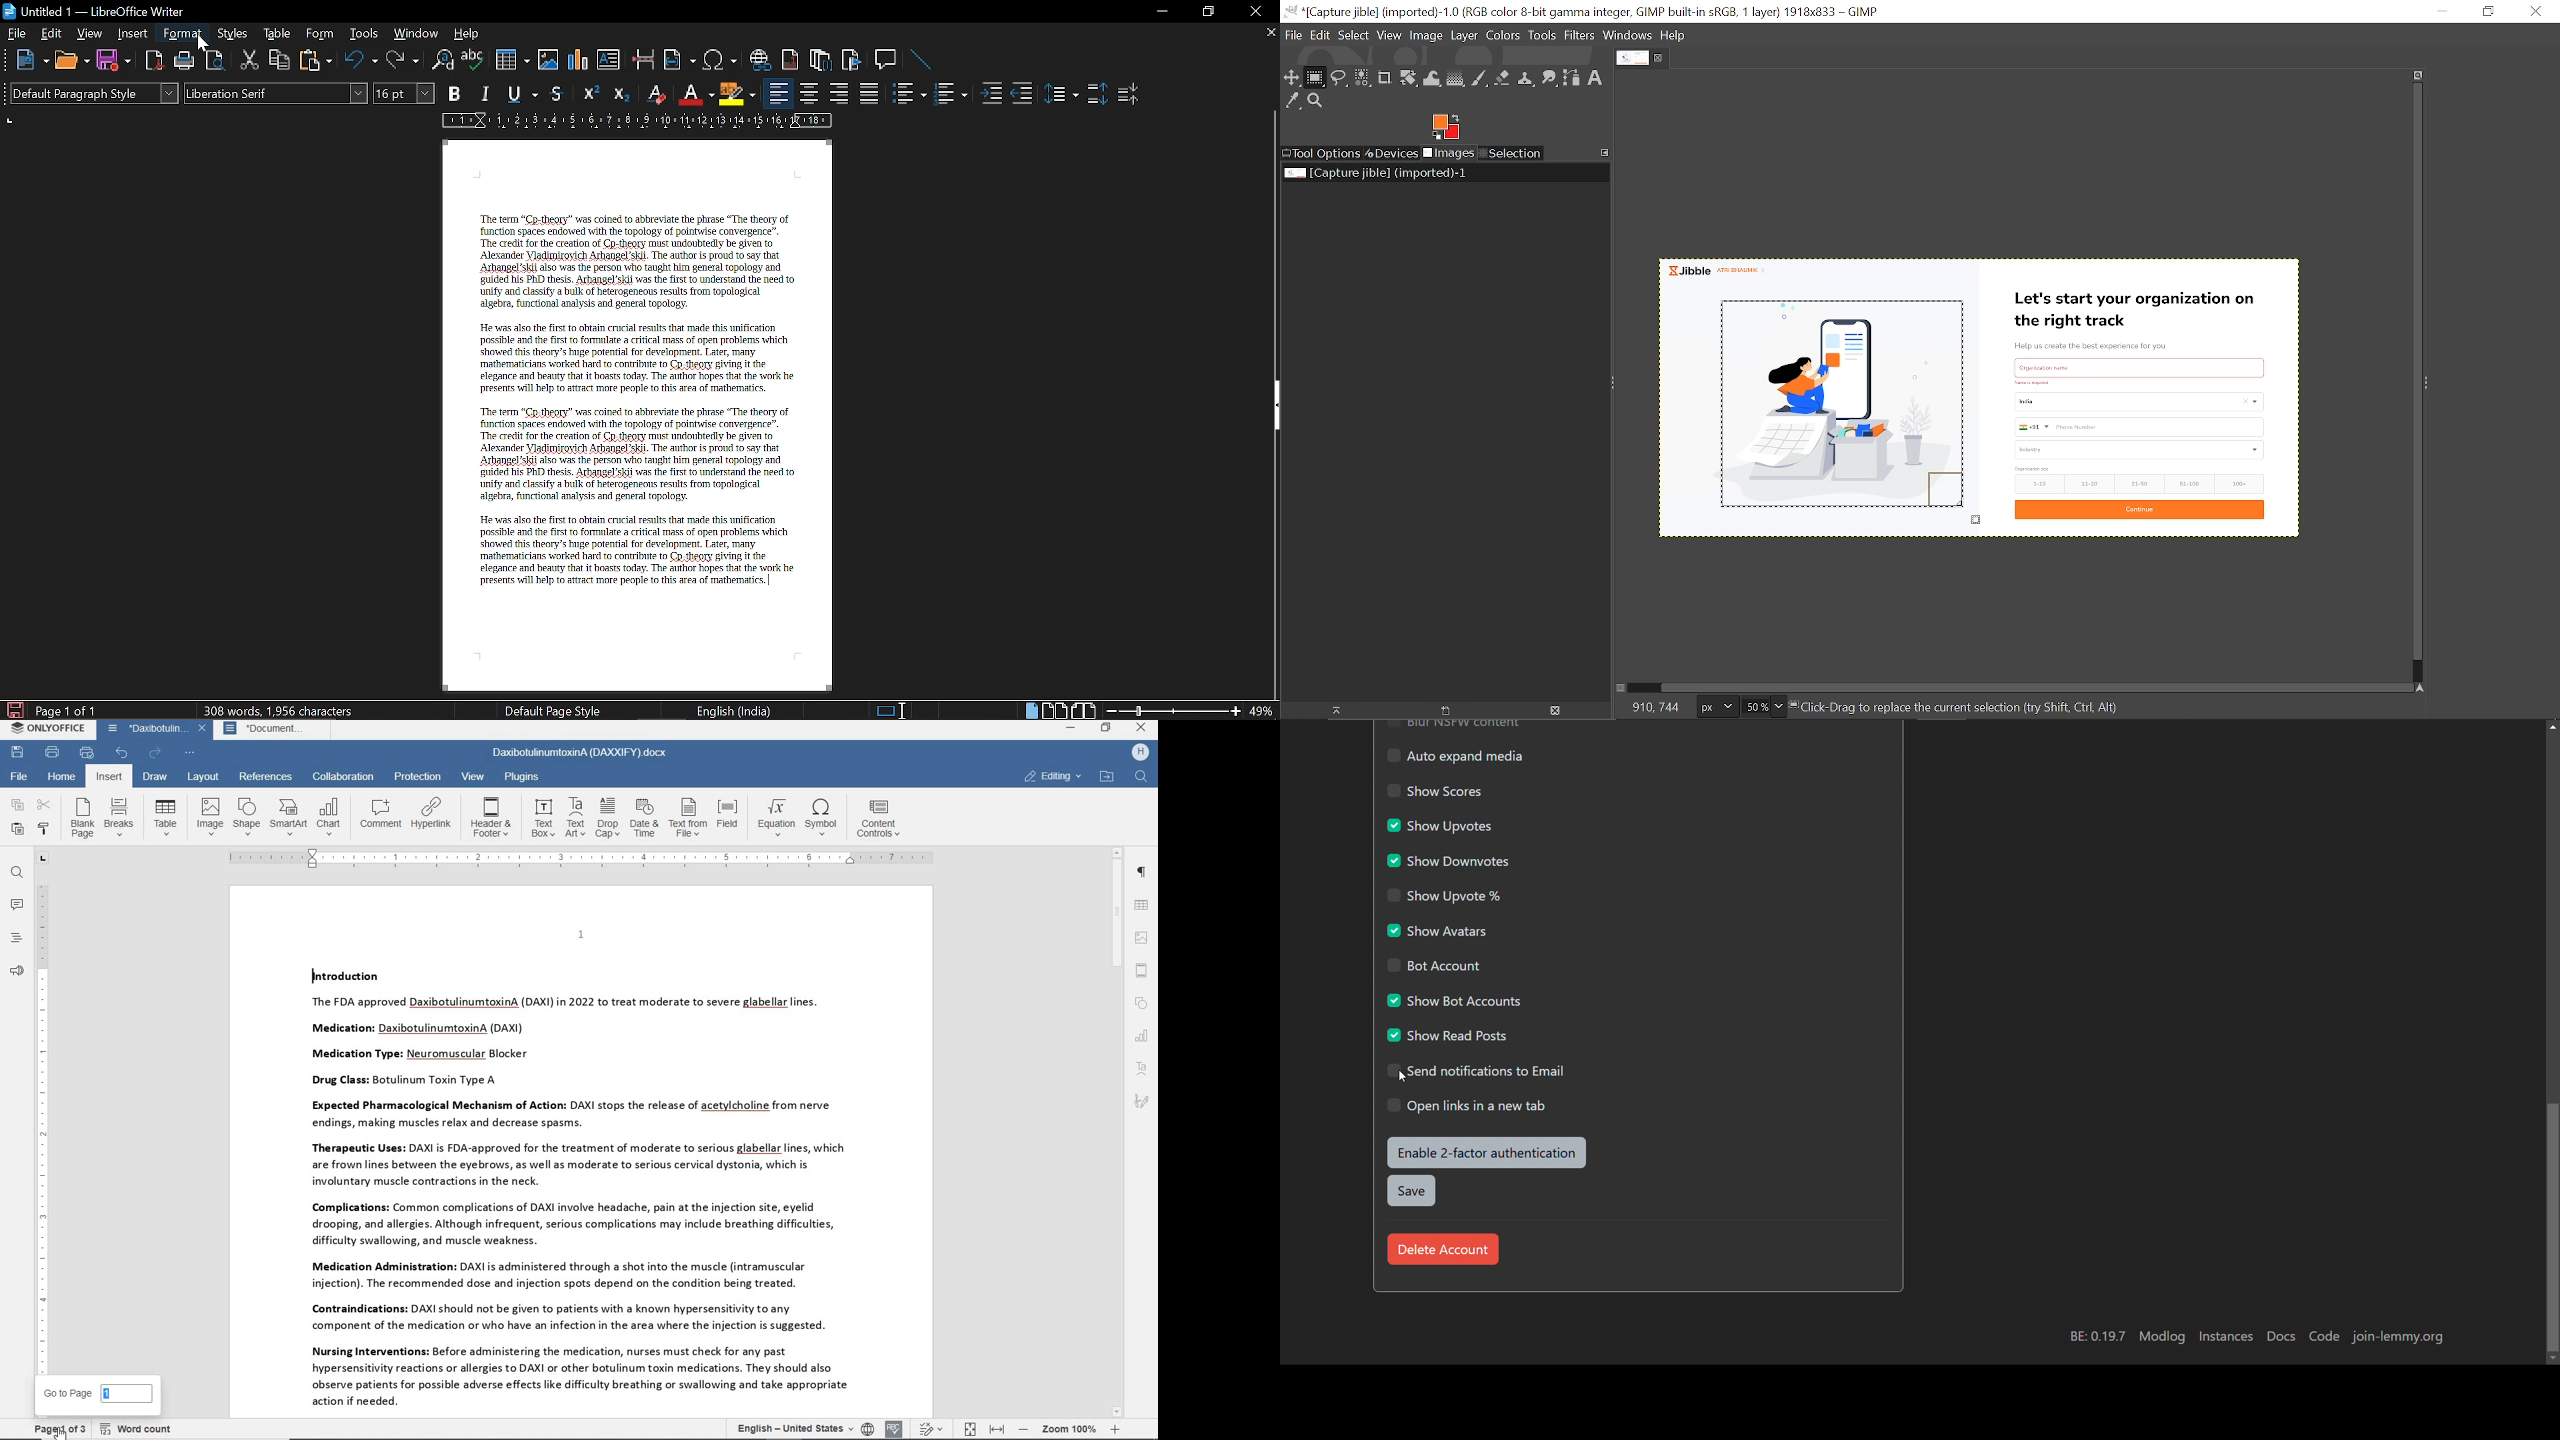  I want to click on Gradient tool, so click(1456, 79).